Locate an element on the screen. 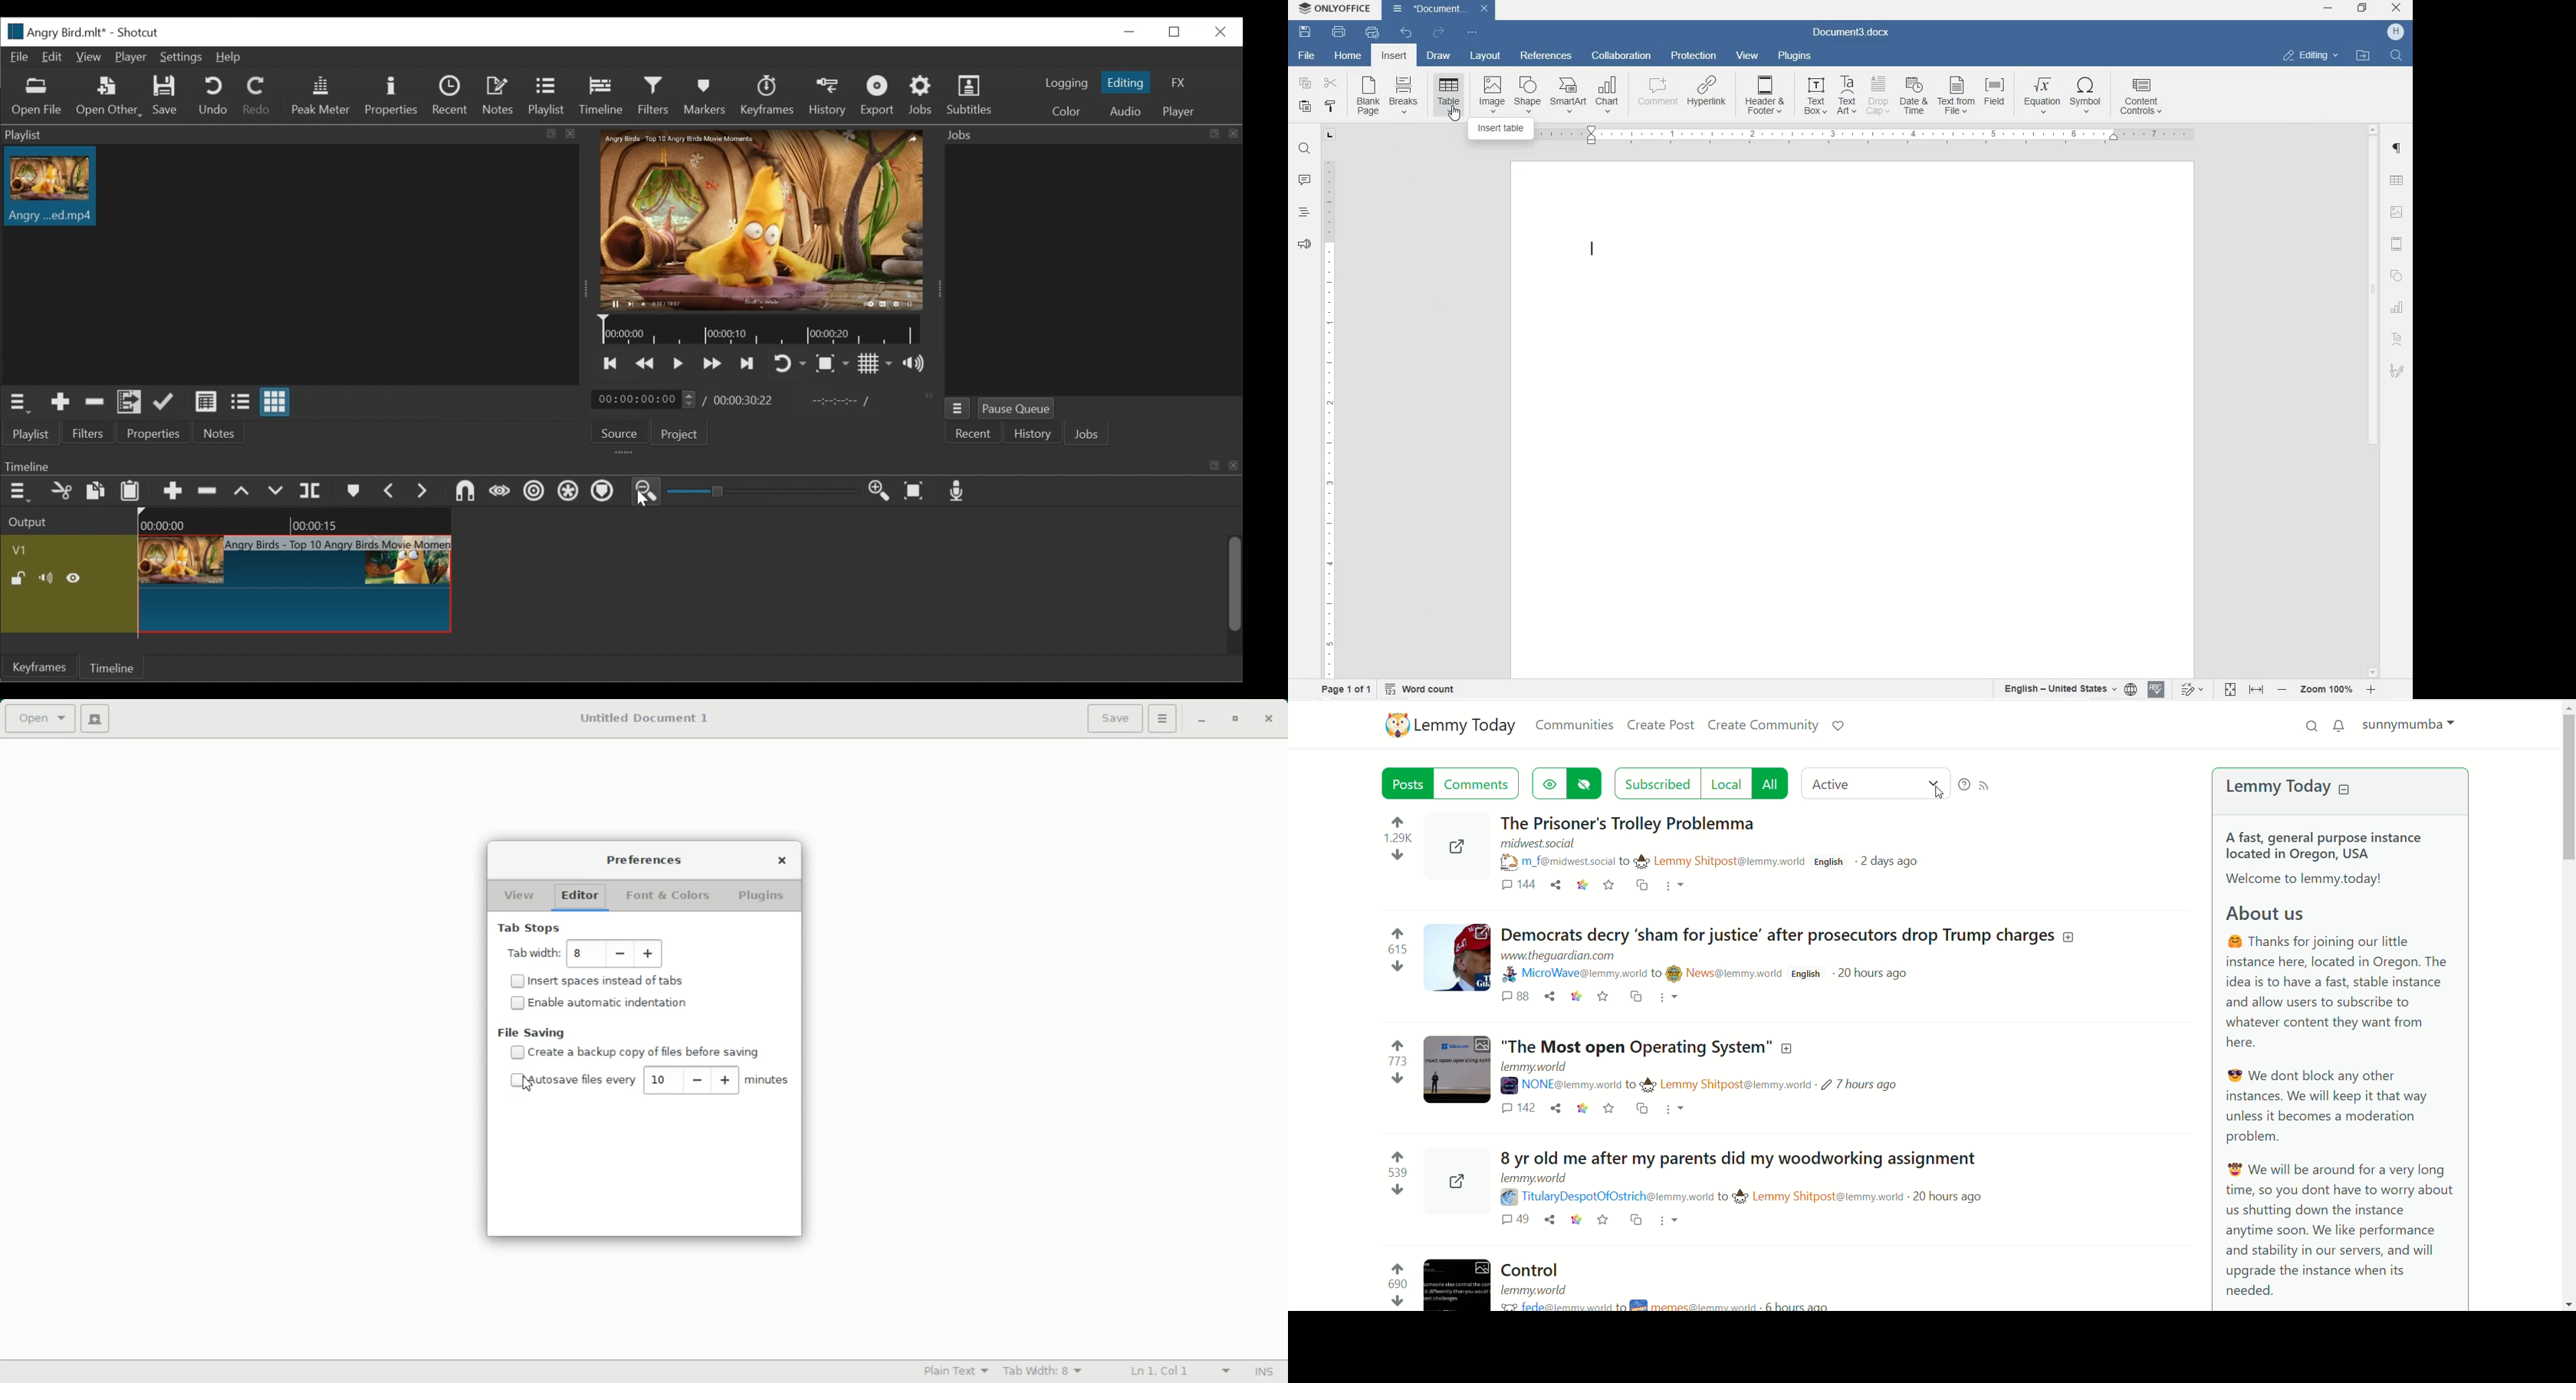 Image resolution: width=2576 pixels, height=1400 pixels. comments is located at coordinates (1517, 886).